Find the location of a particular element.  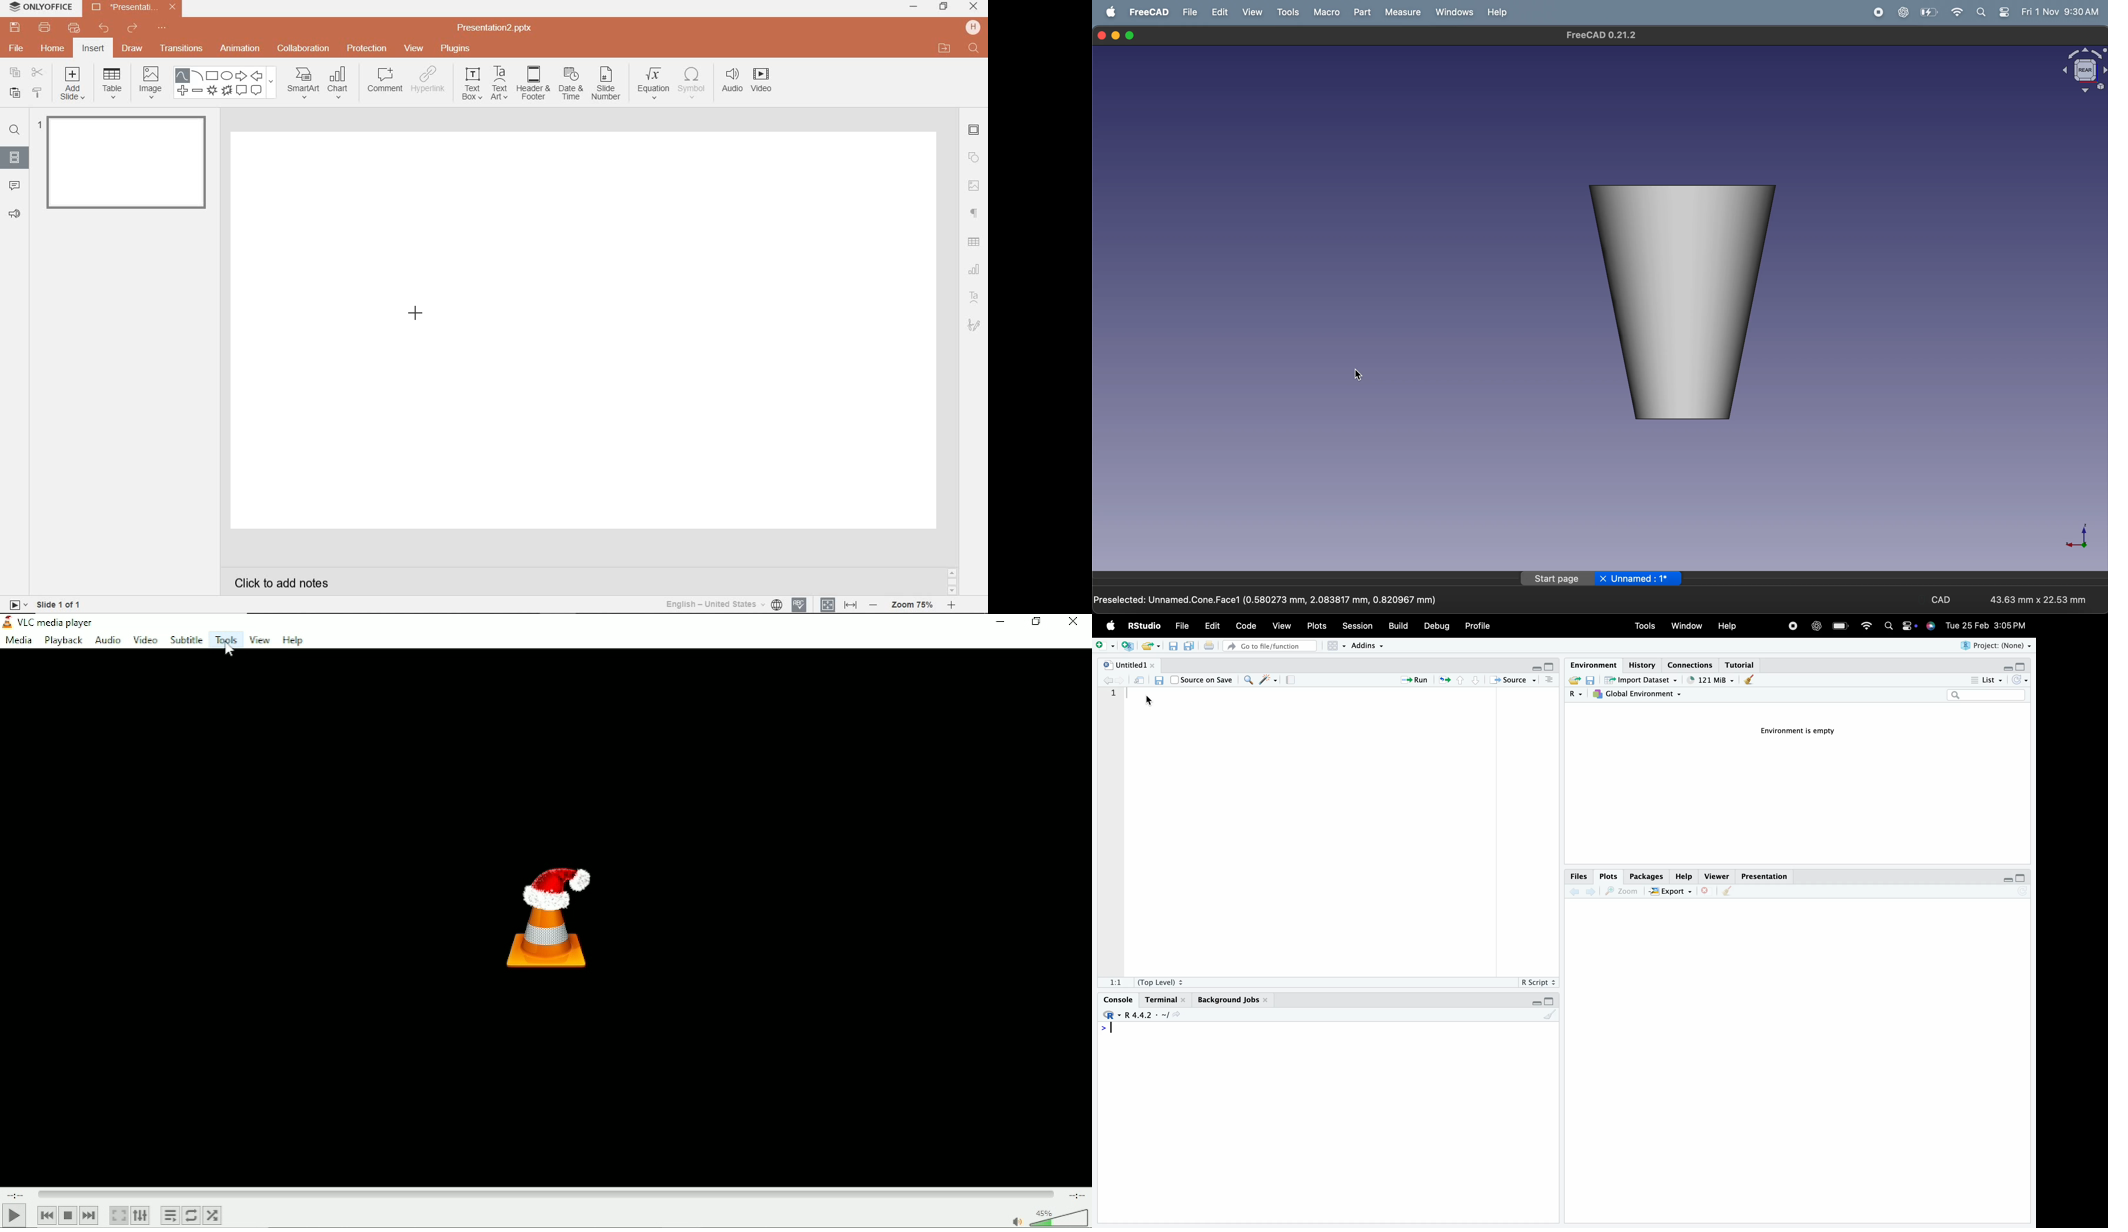

File is located at coordinates (1184, 627).